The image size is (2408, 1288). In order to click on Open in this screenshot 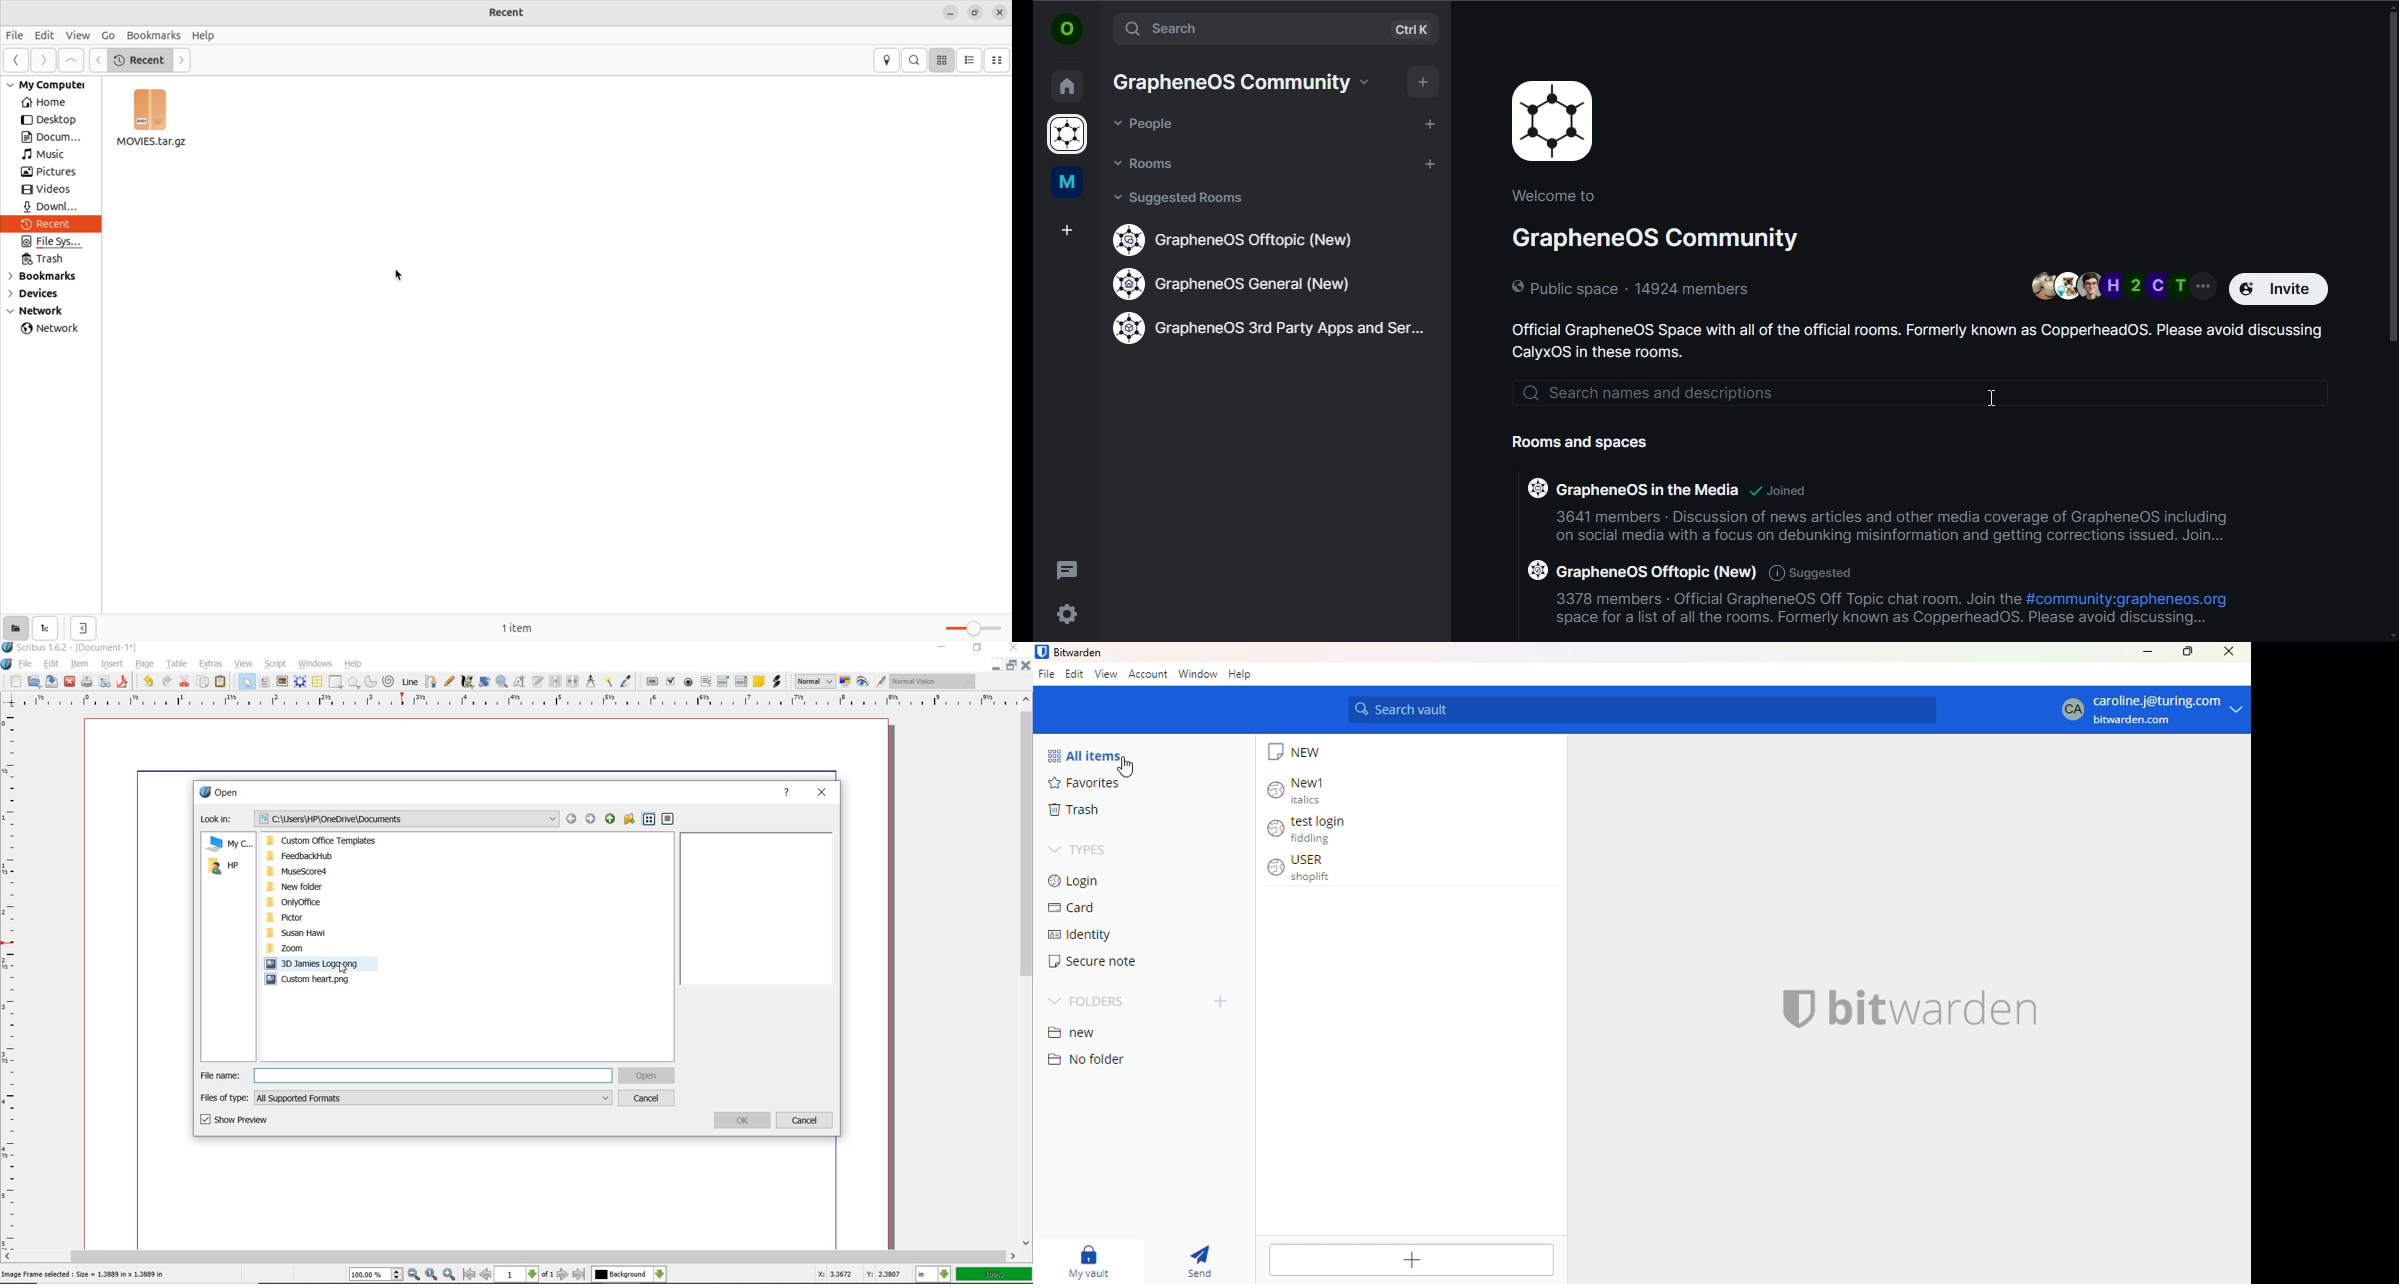, I will do `click(224, 795)`.